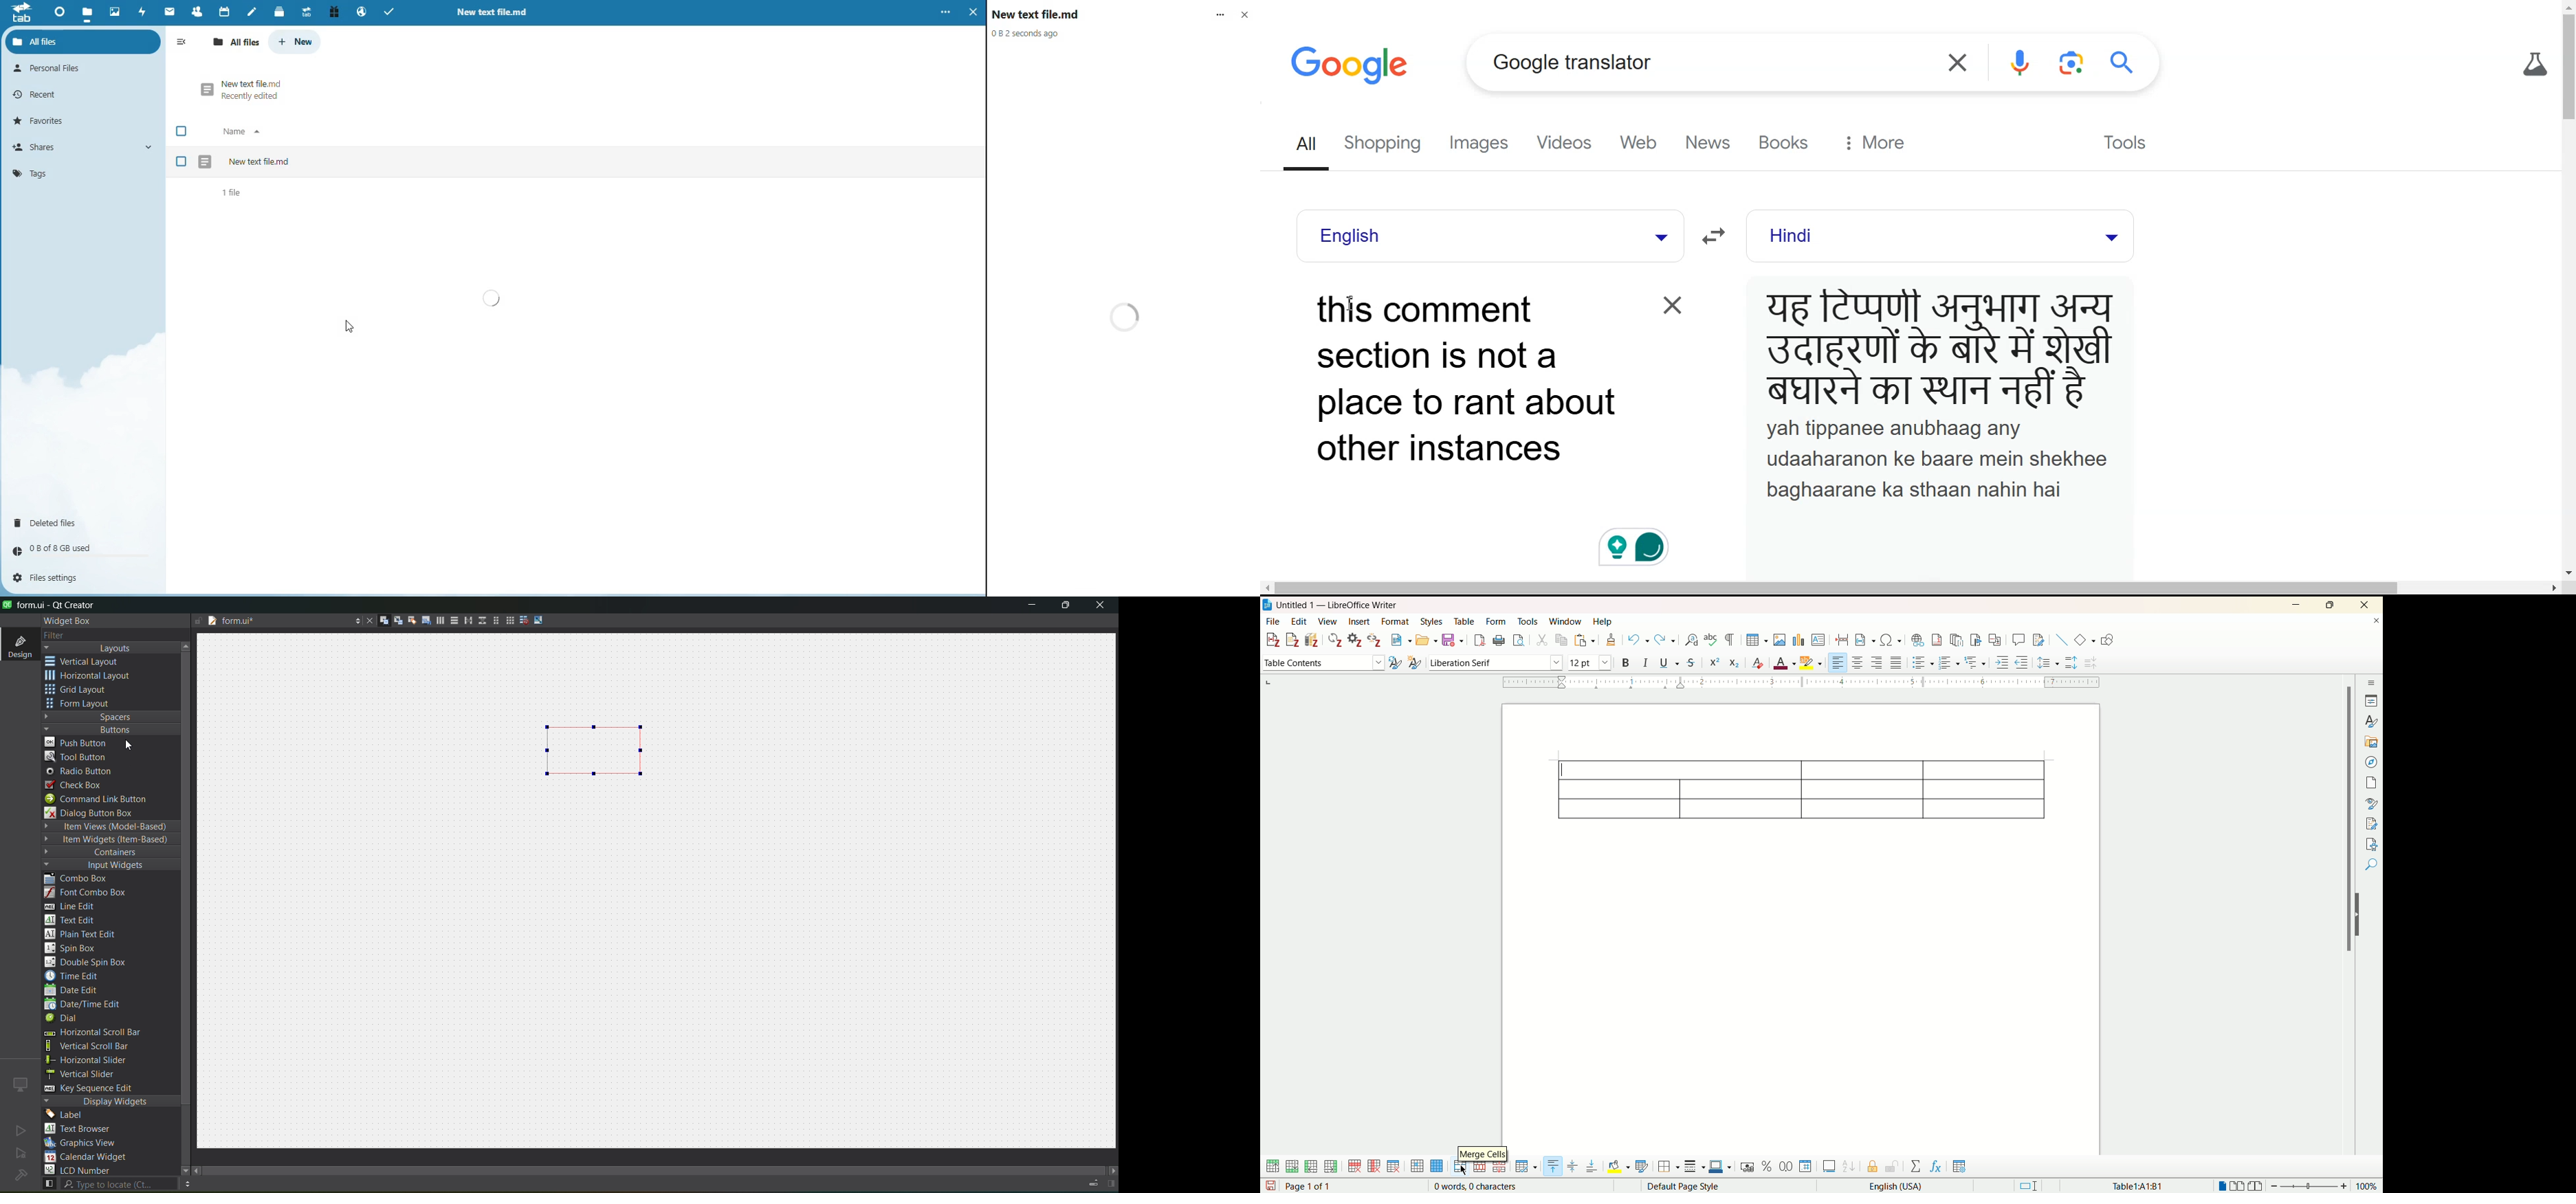  I want to click on All Files, so click(238, 42).